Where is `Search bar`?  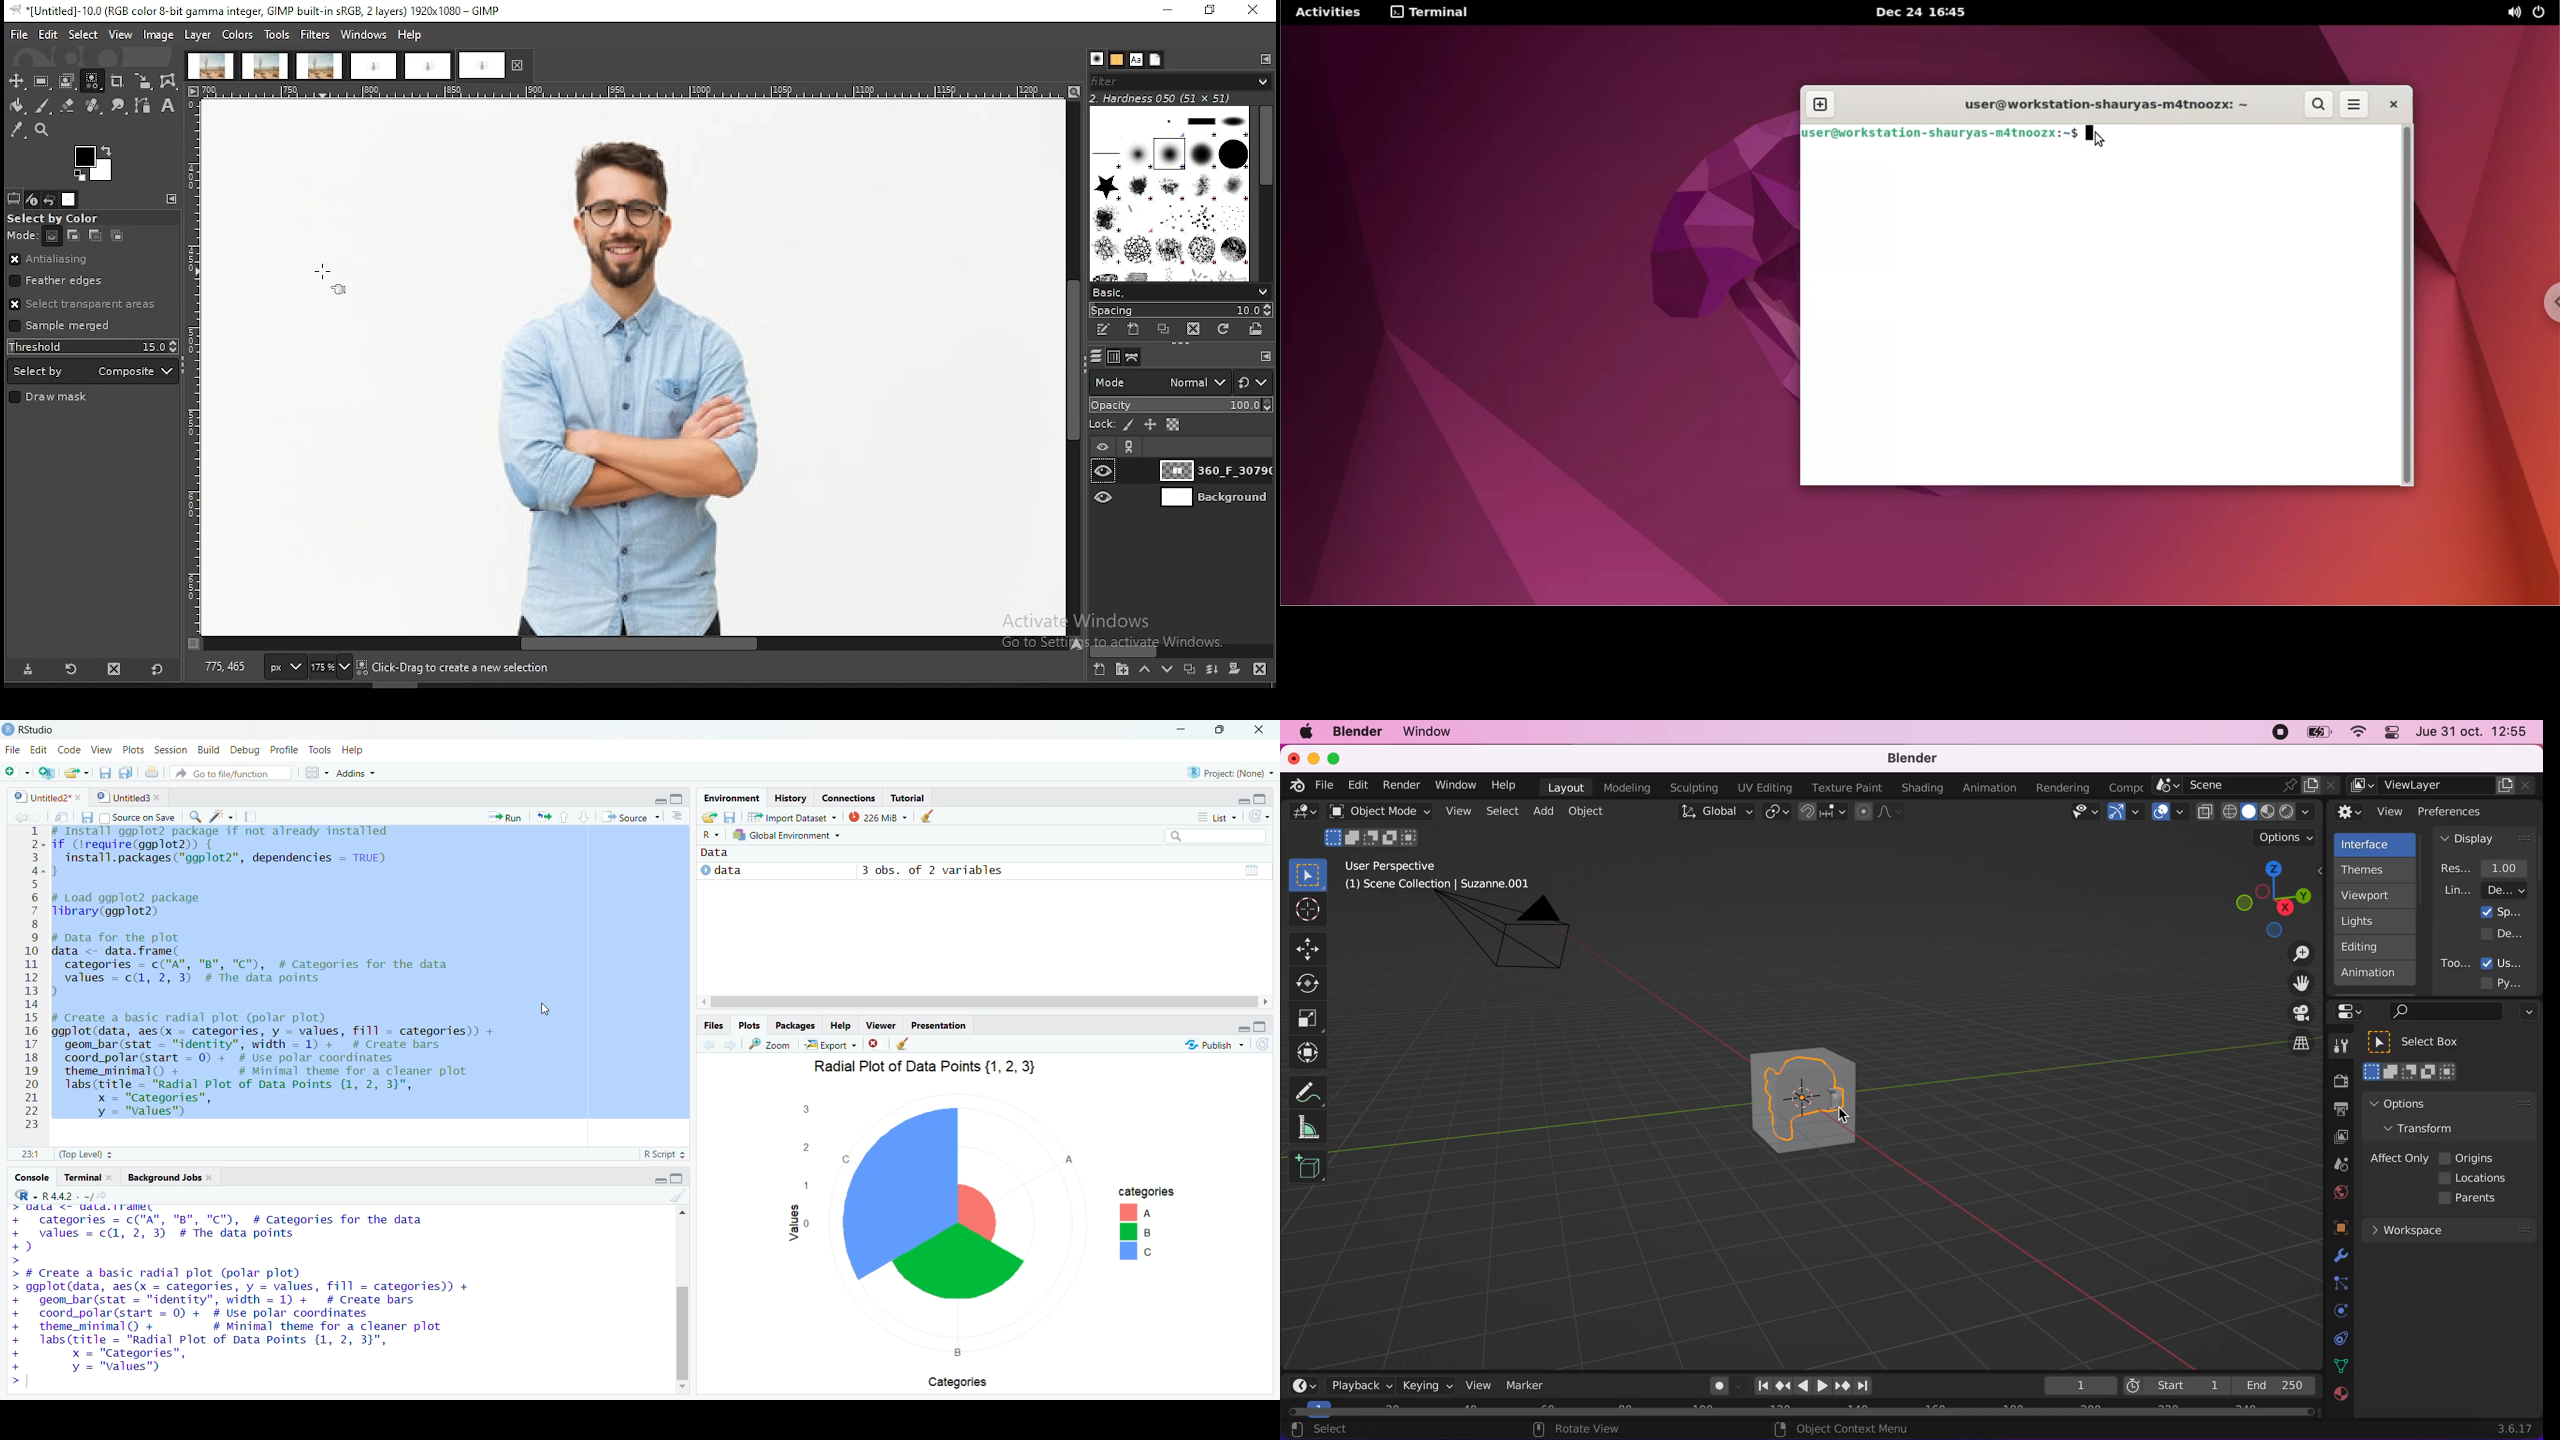
Search bar is located at coordinates (1217, 834).